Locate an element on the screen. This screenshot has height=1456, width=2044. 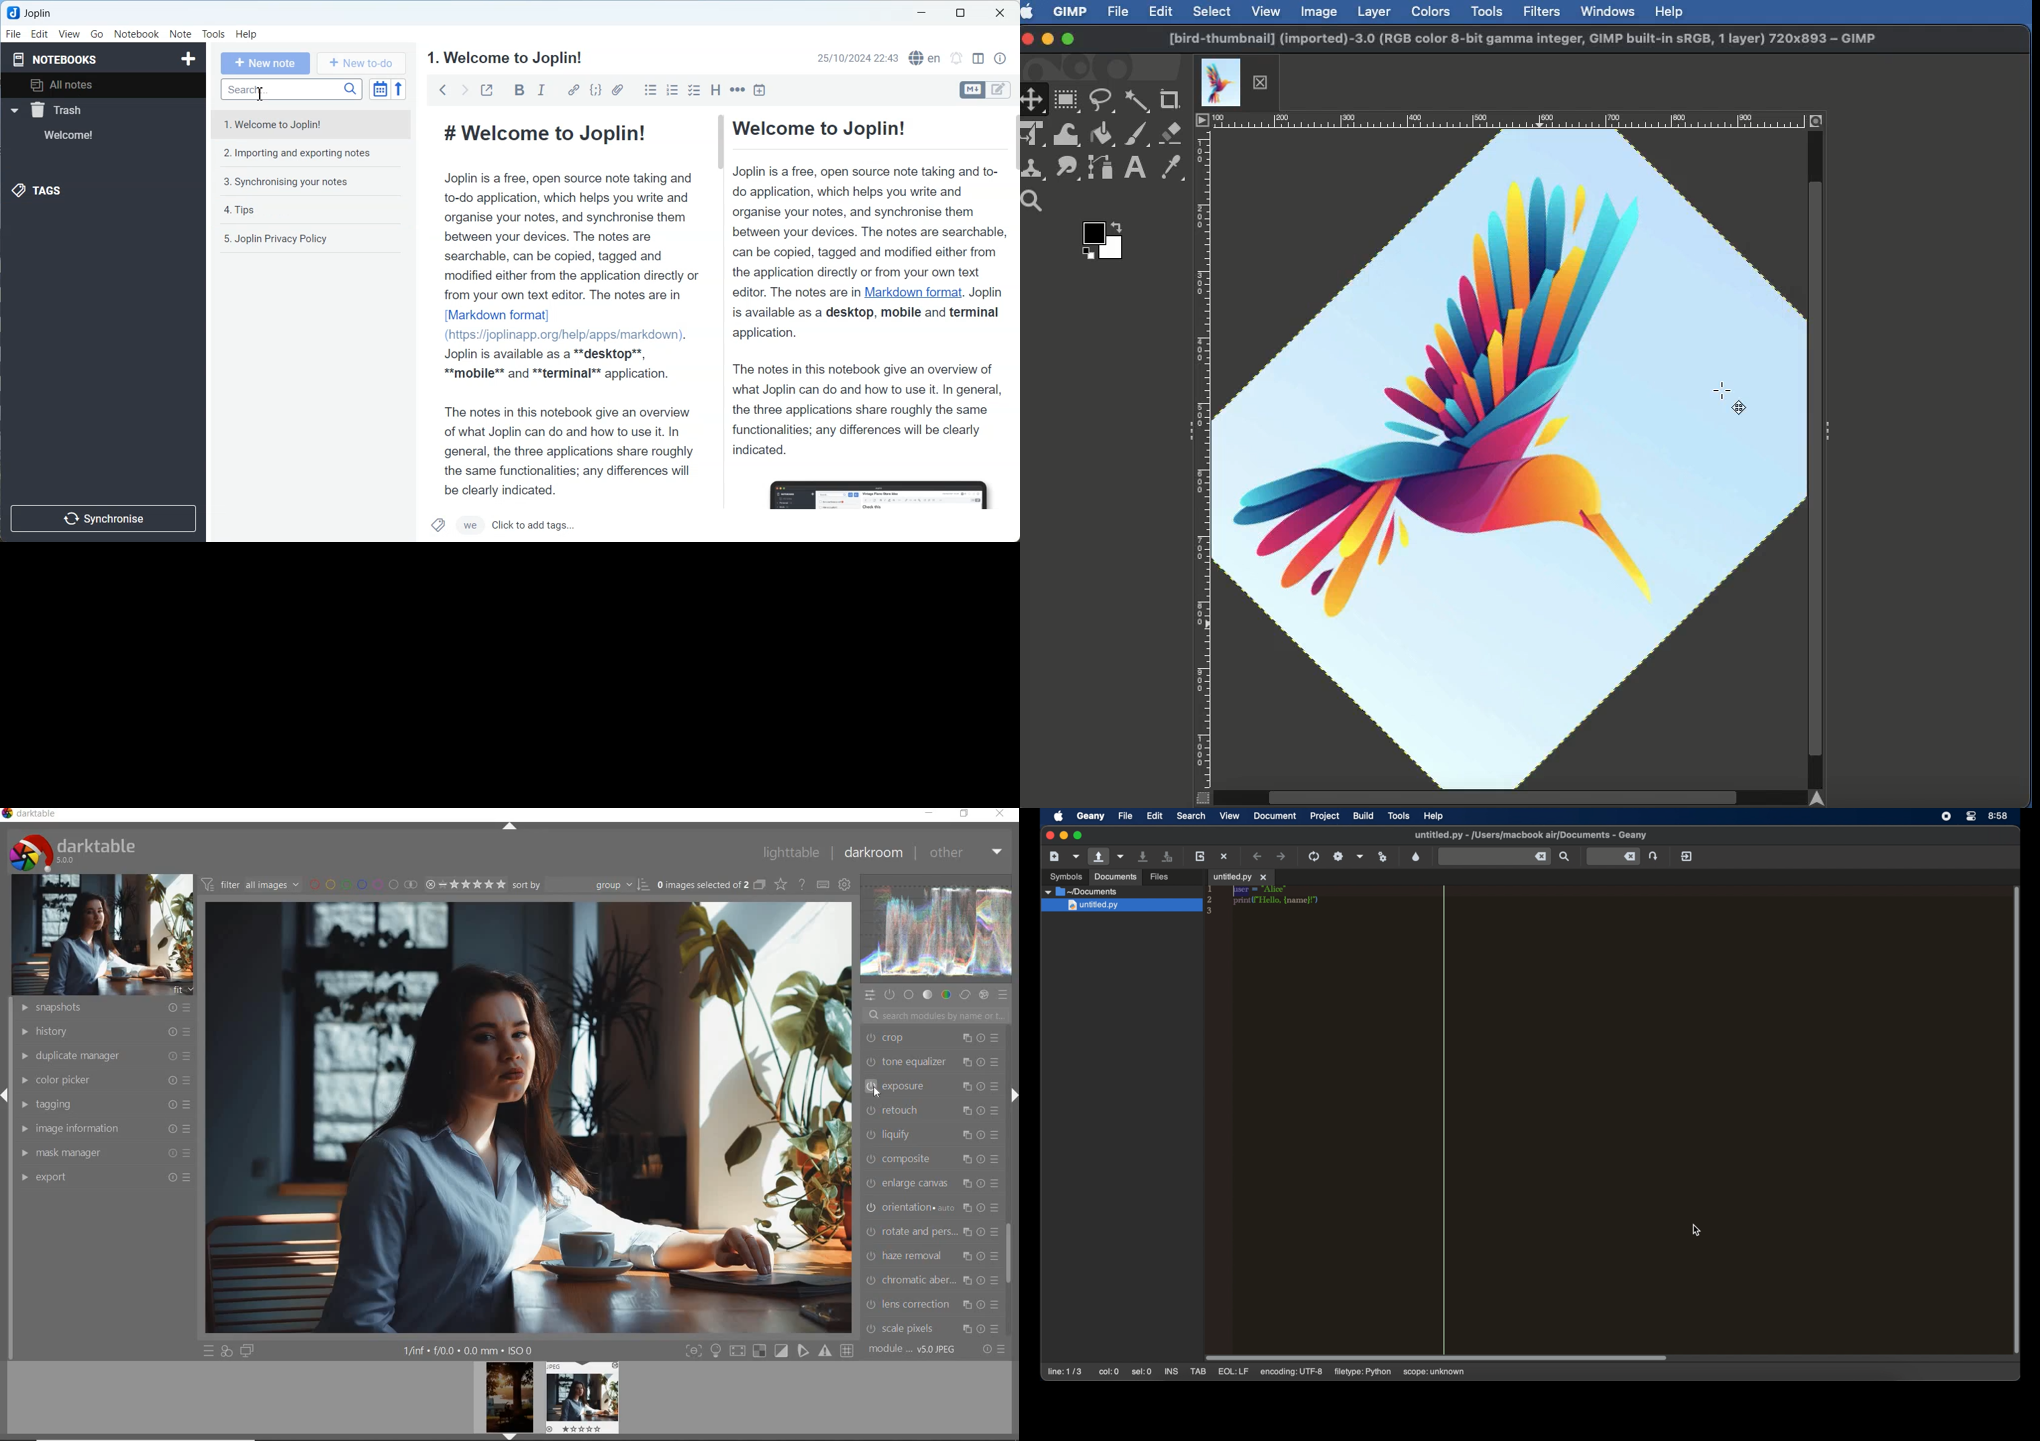
Cursor is located at coordinates (261, 94).